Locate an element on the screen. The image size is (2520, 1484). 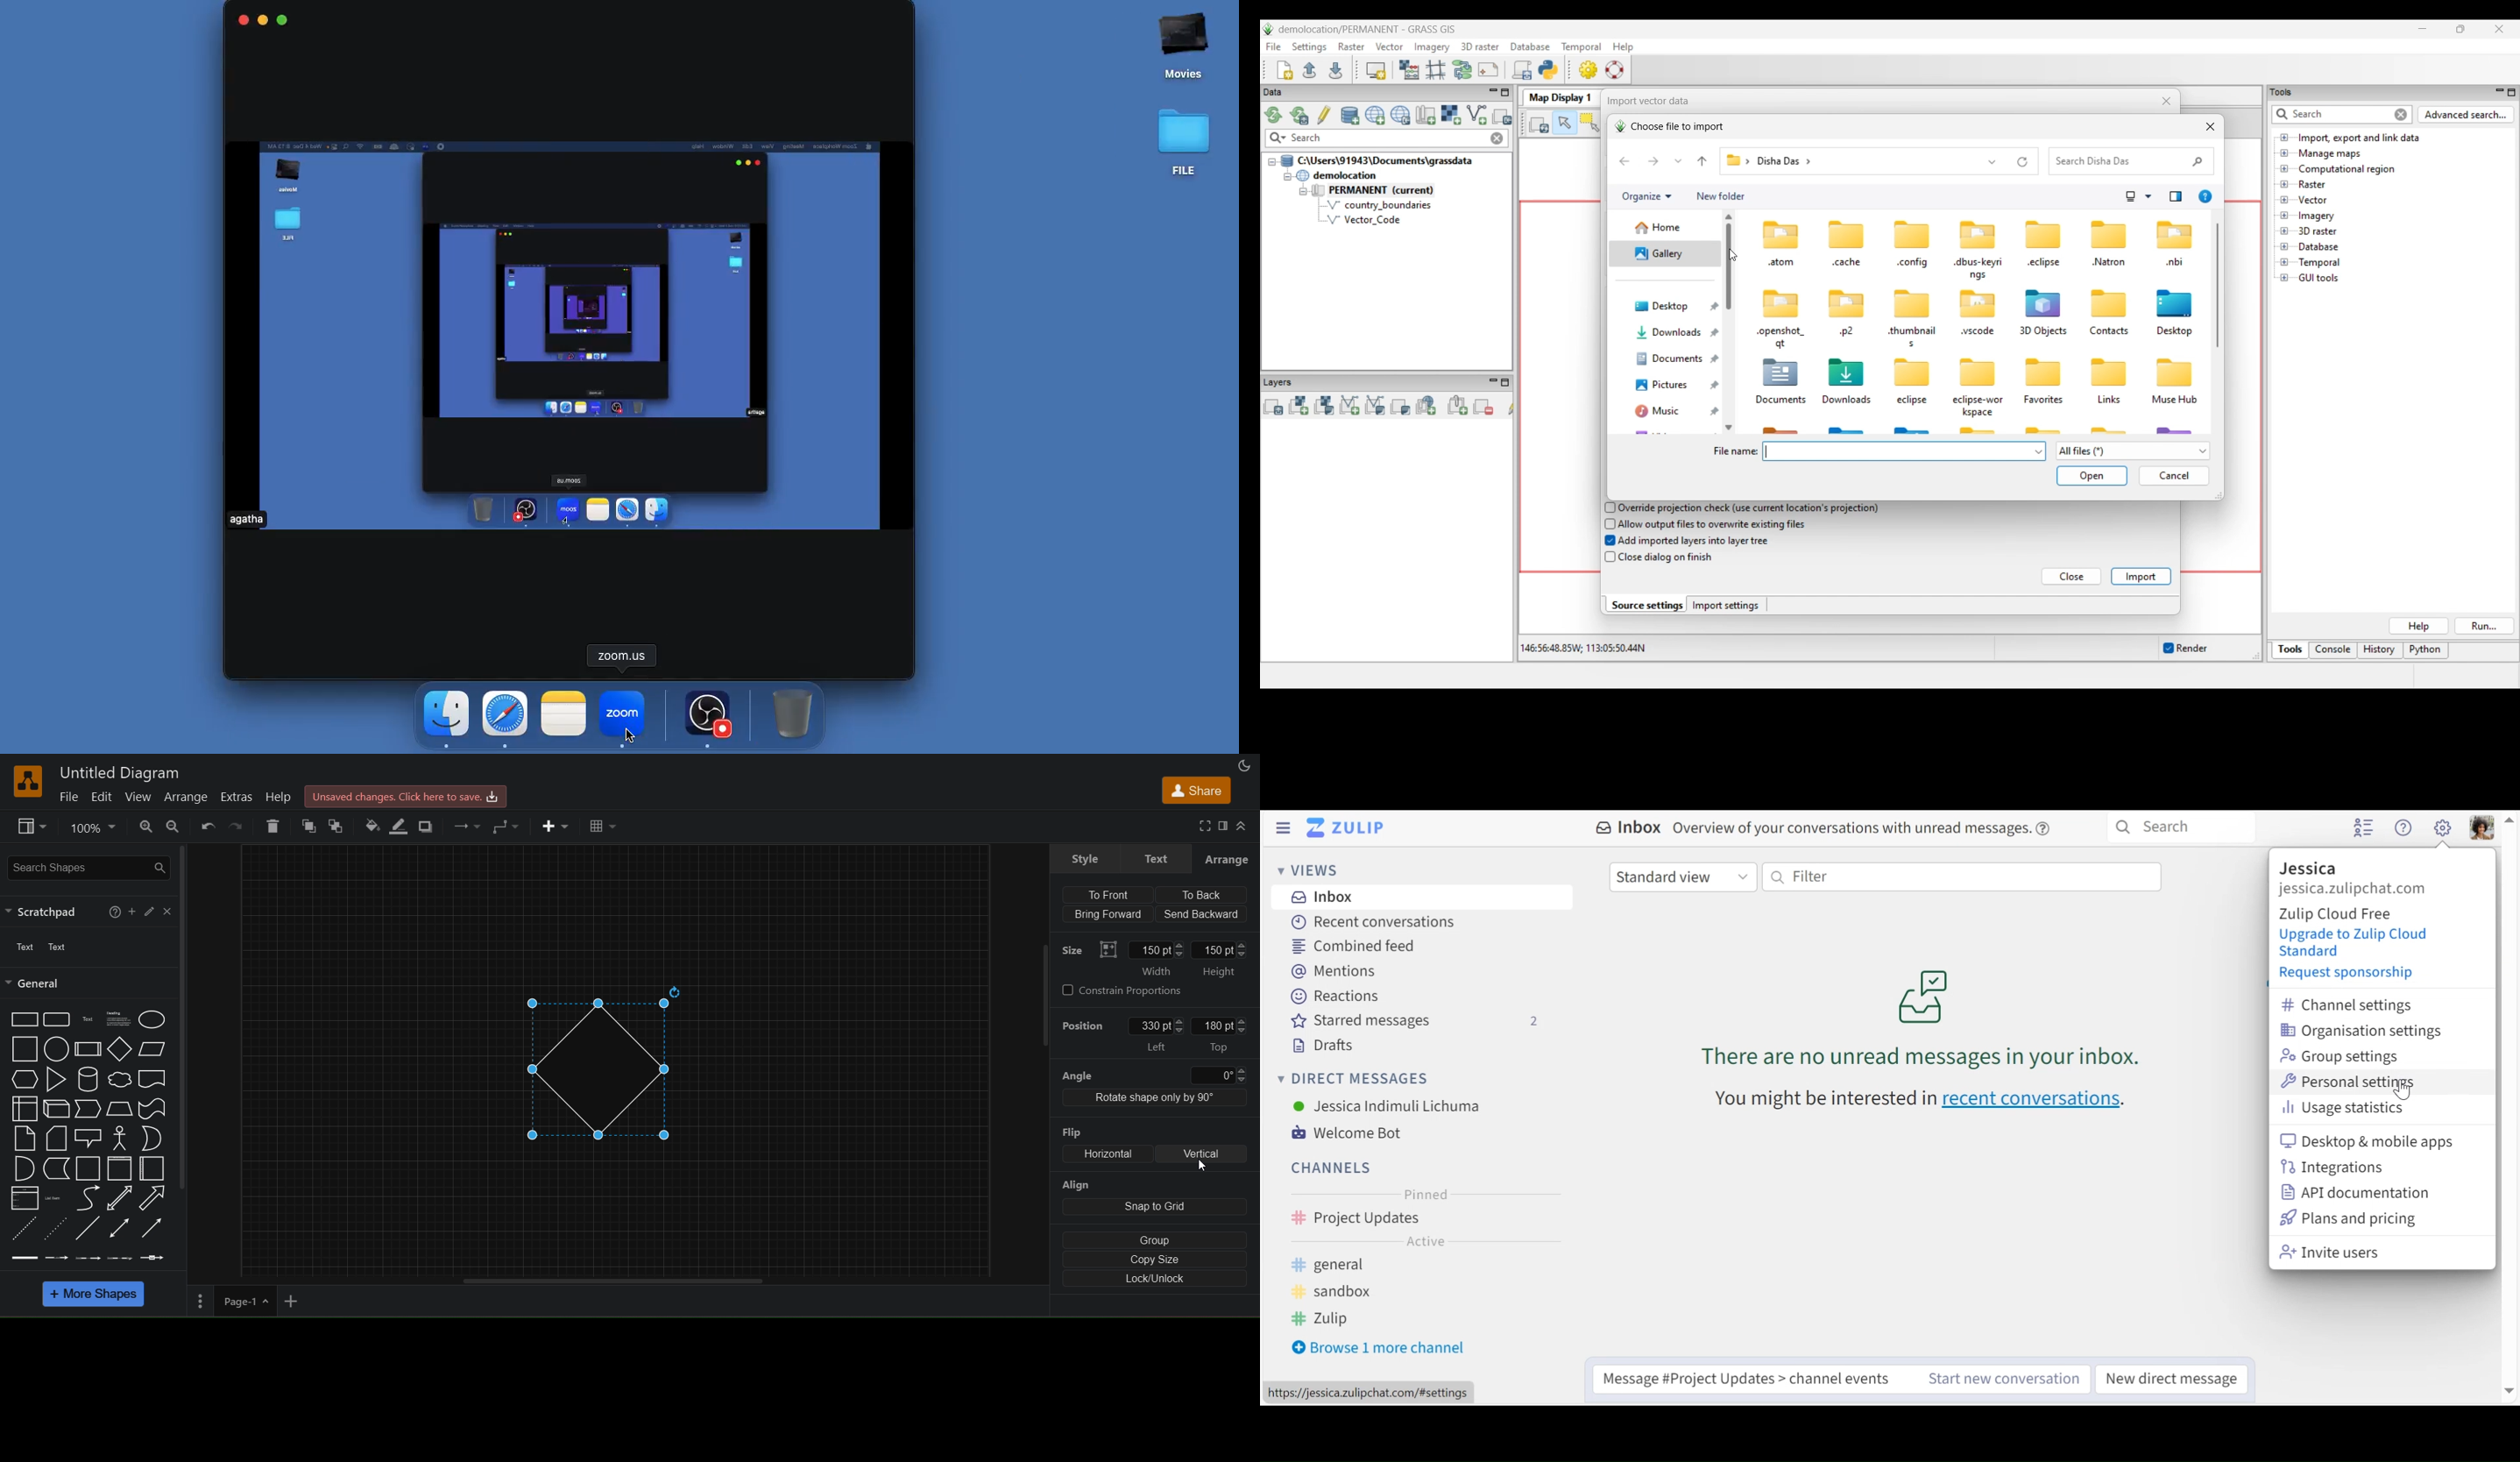
zoom is located at coordinates (93, 826).